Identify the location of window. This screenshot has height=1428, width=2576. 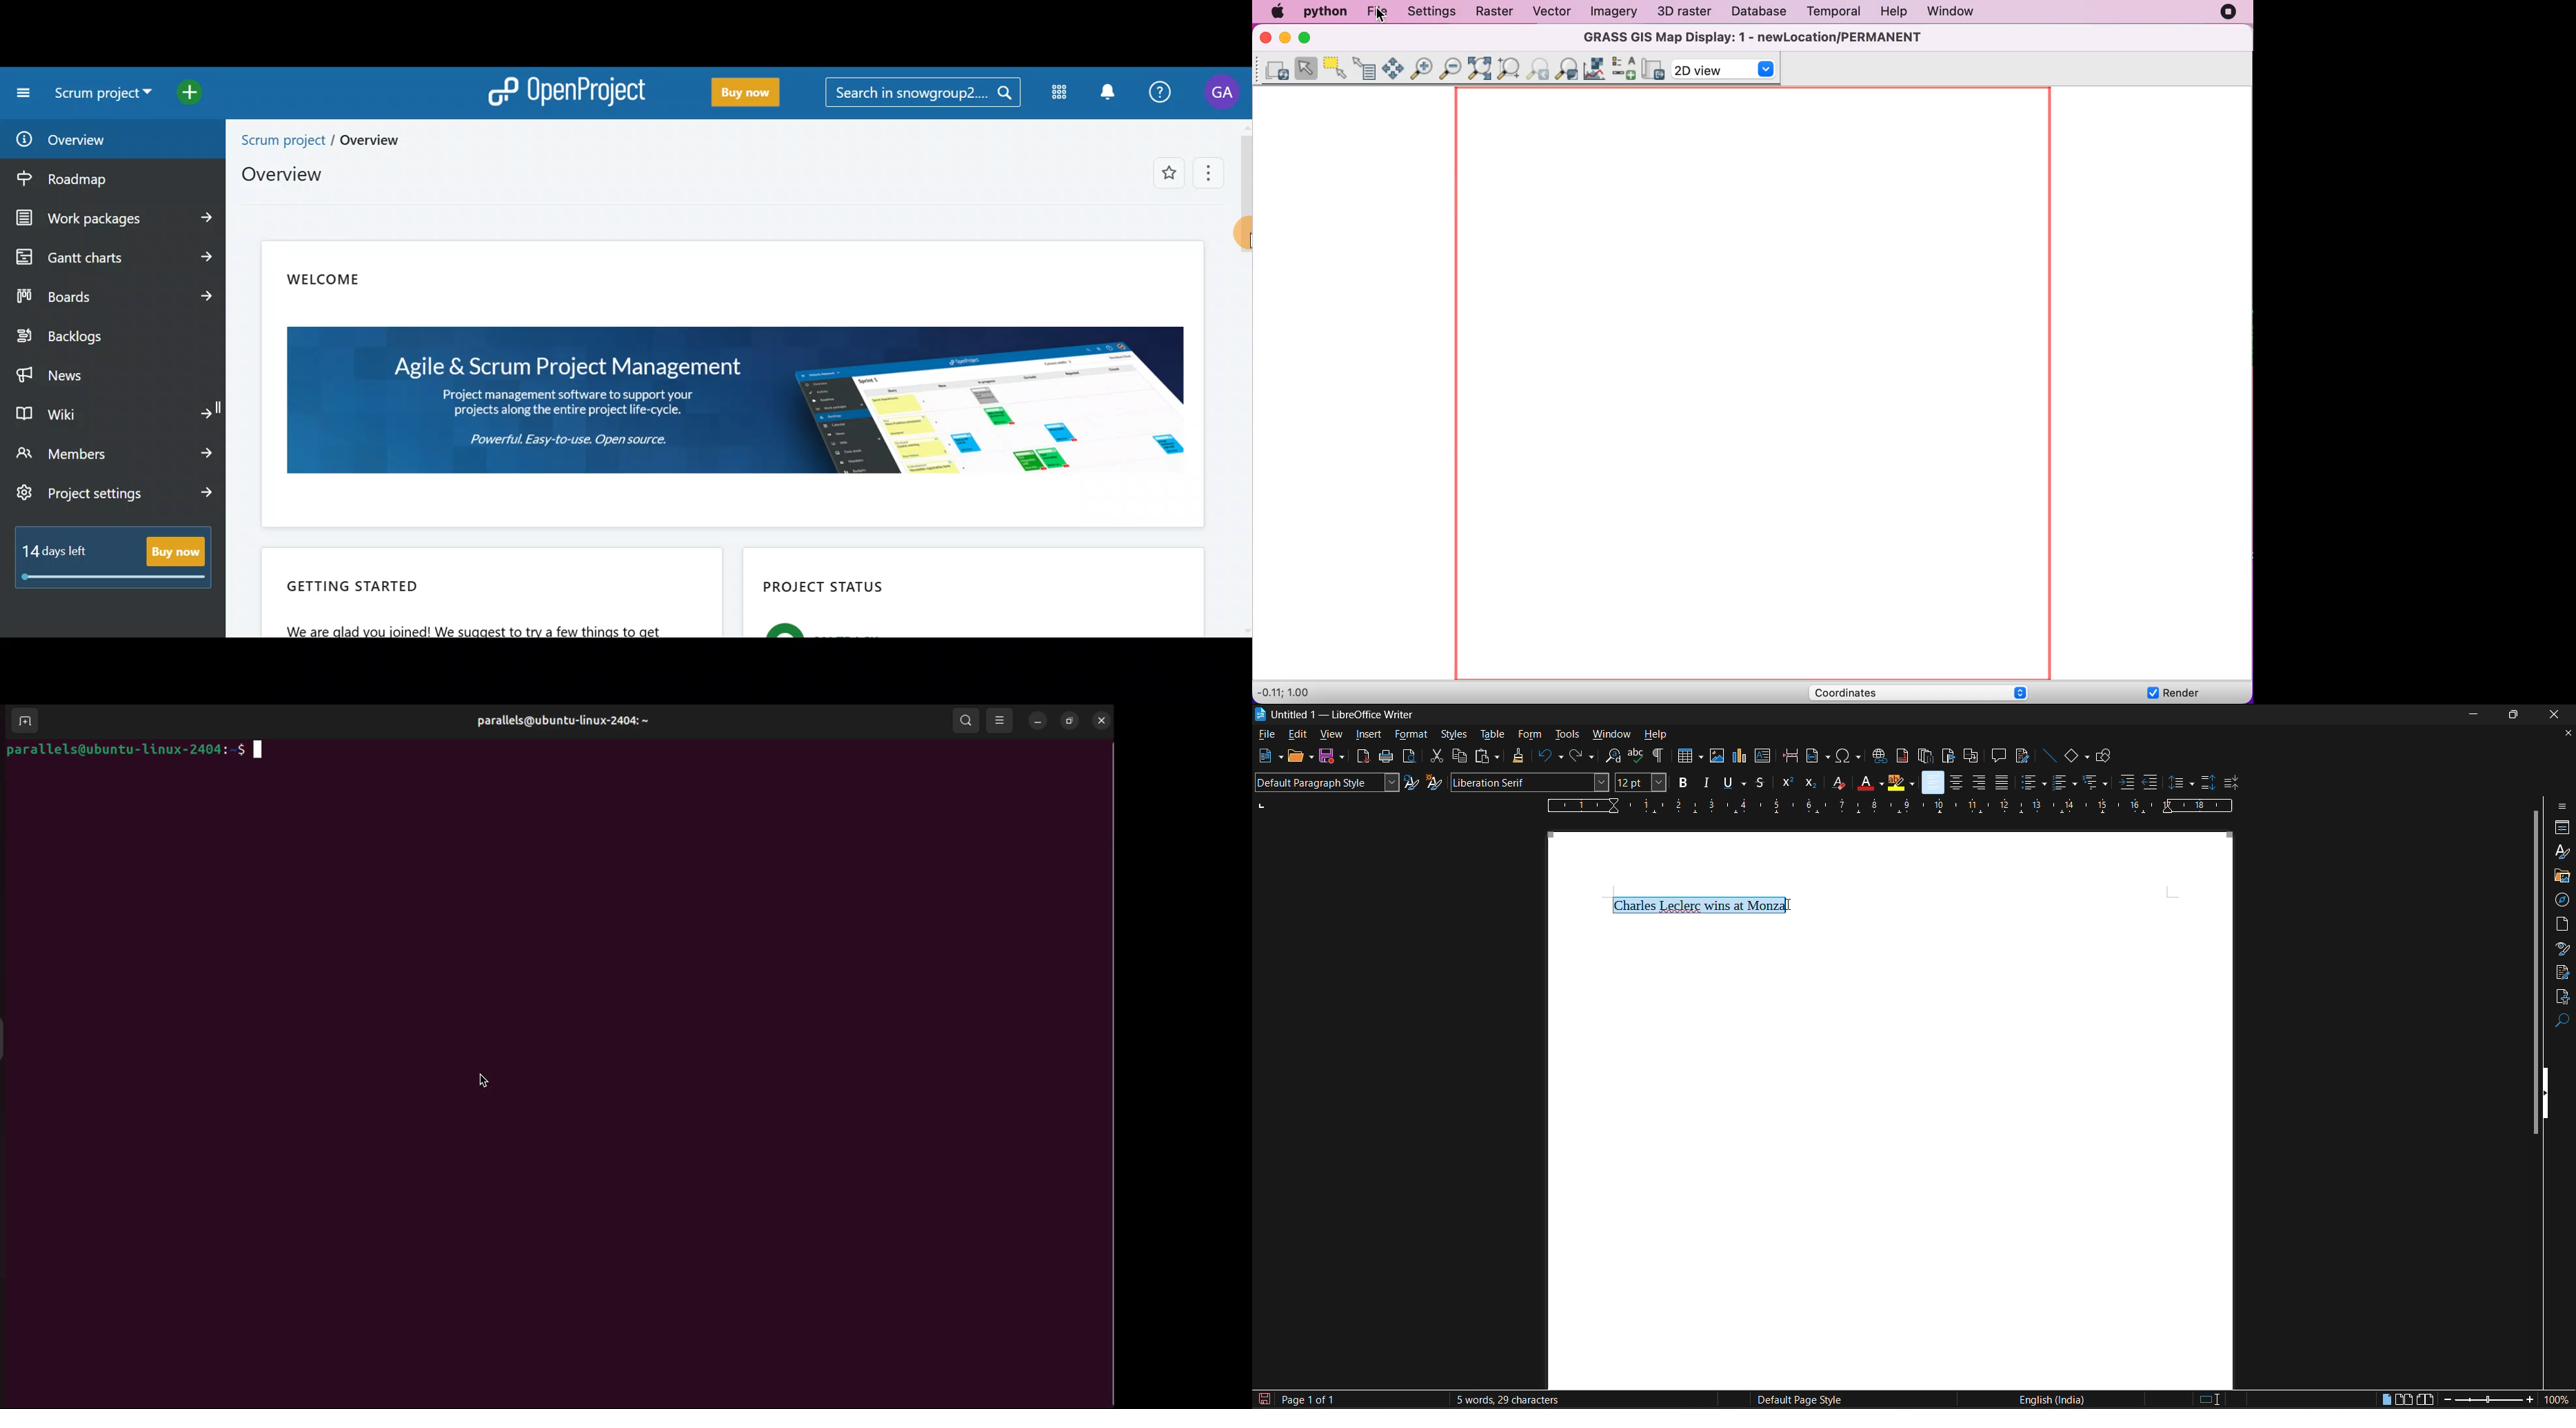
(1609, 733).